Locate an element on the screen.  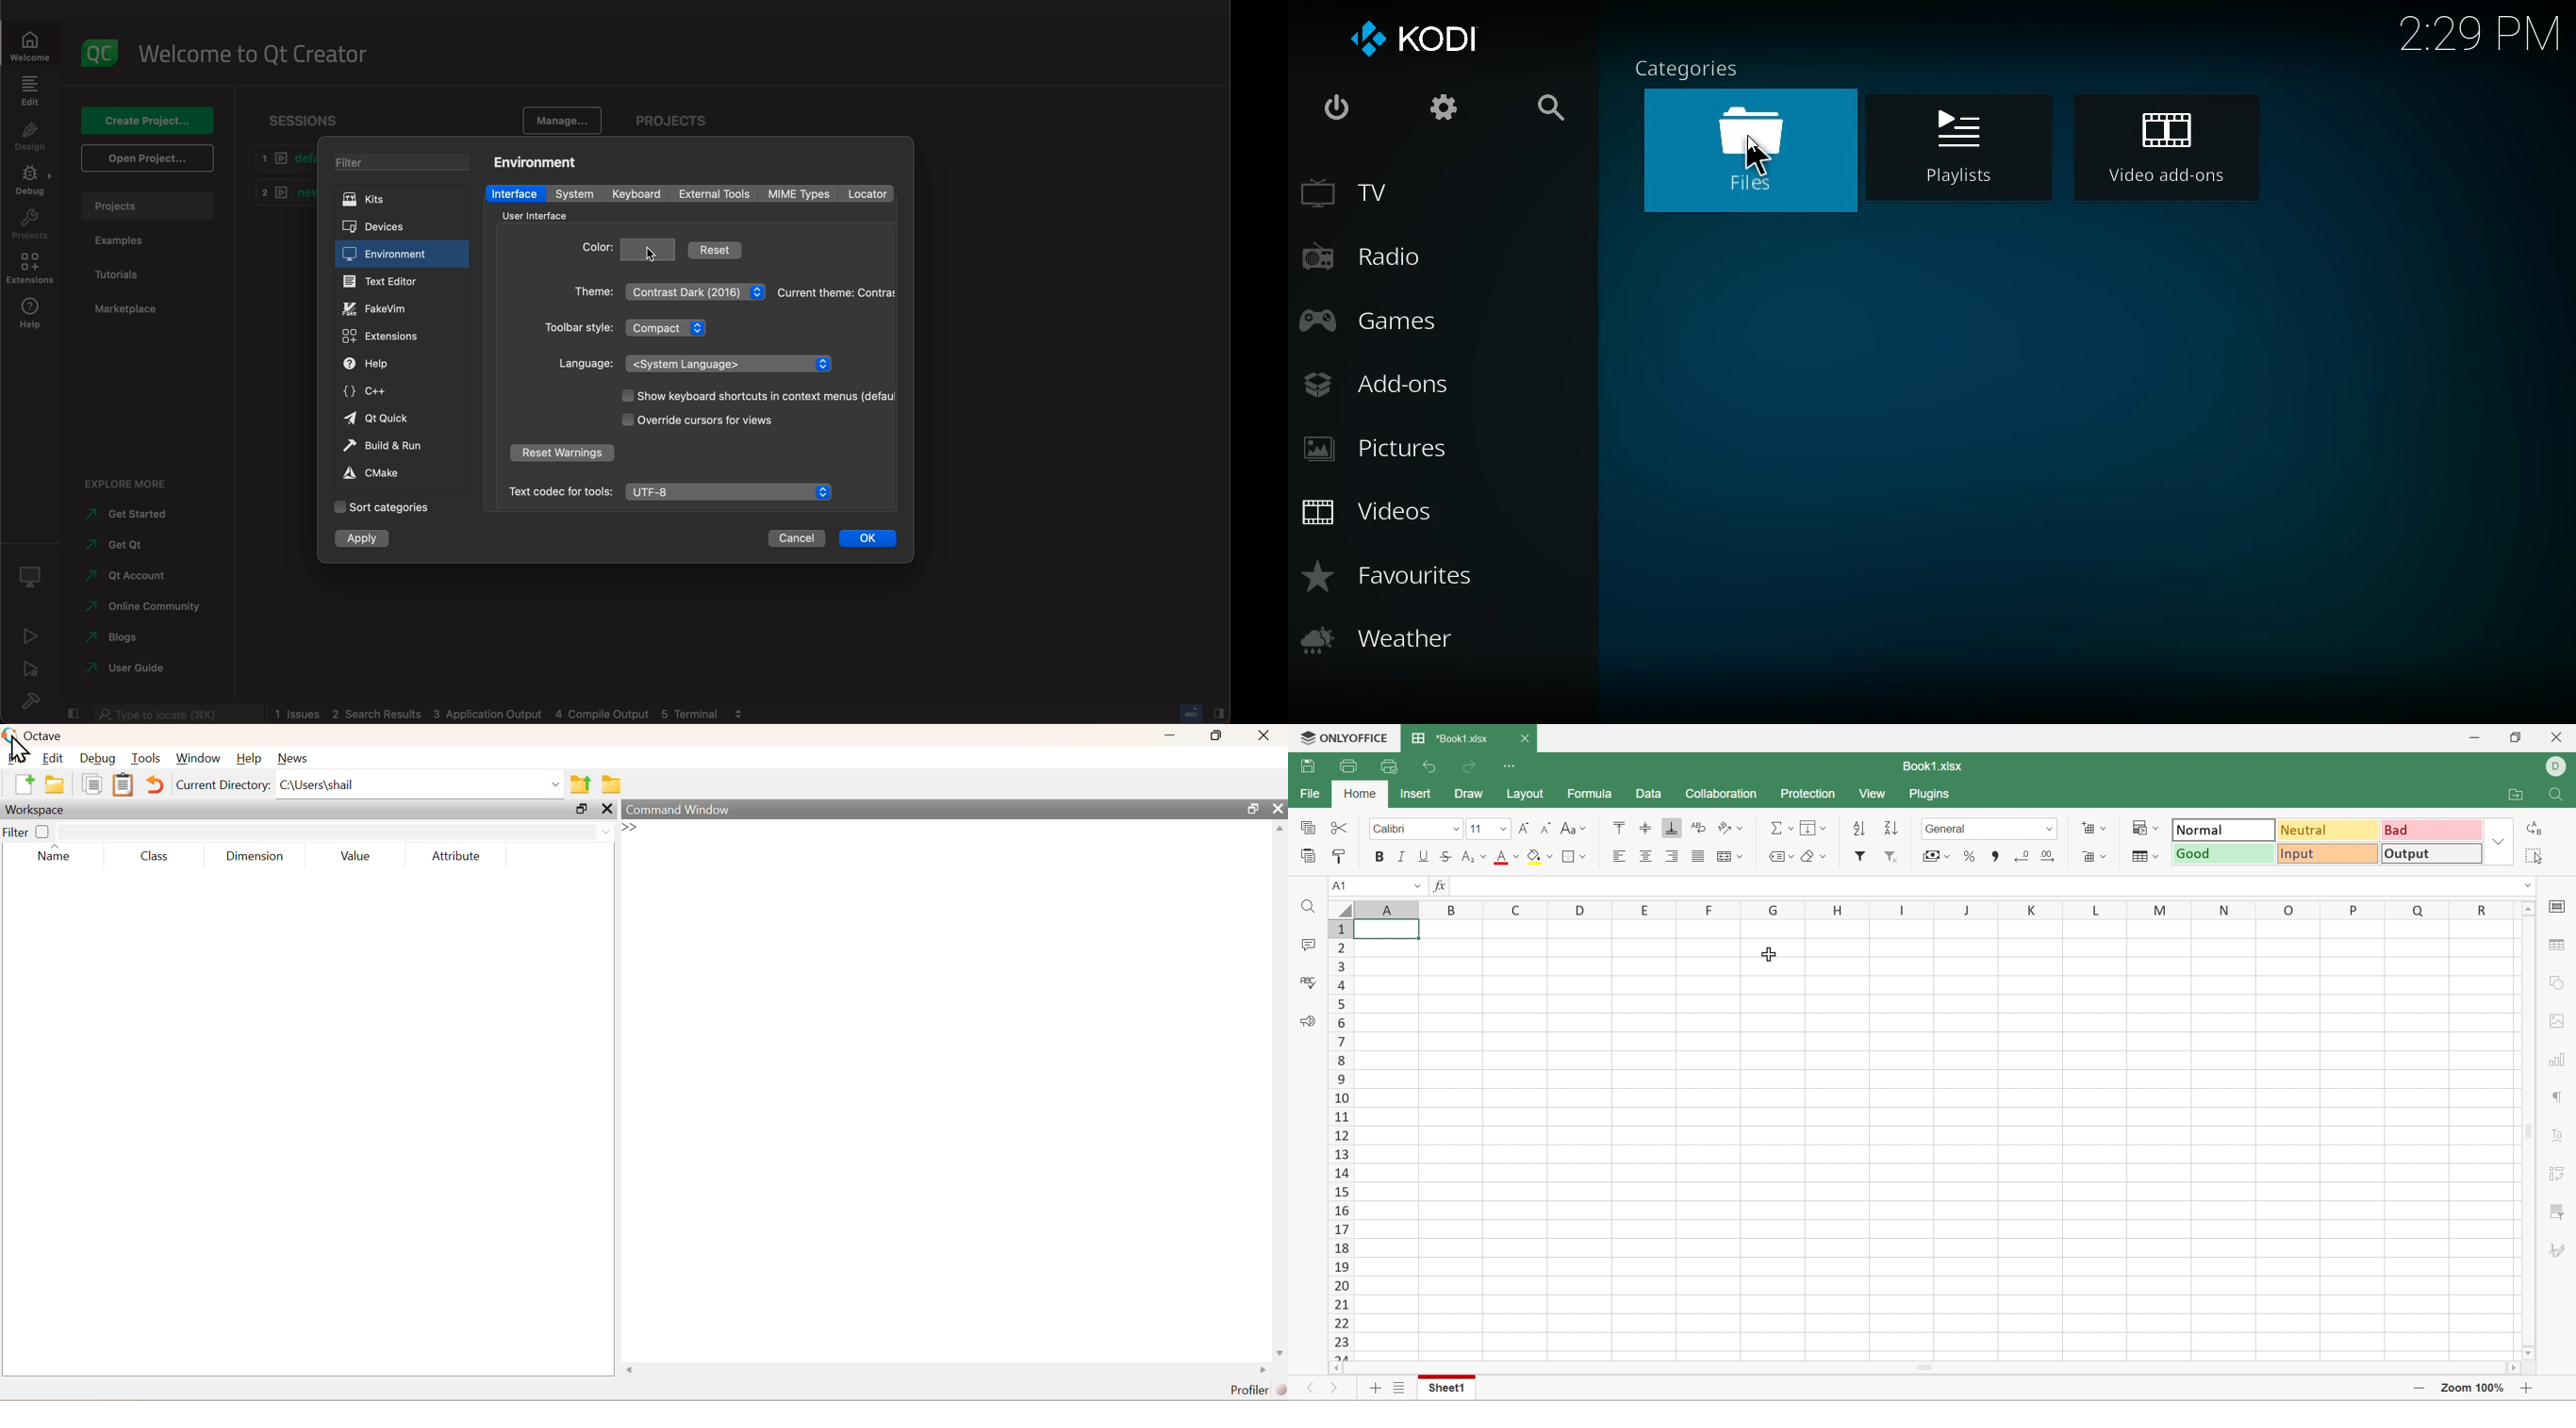
locator is located at coordinates (866, 194).